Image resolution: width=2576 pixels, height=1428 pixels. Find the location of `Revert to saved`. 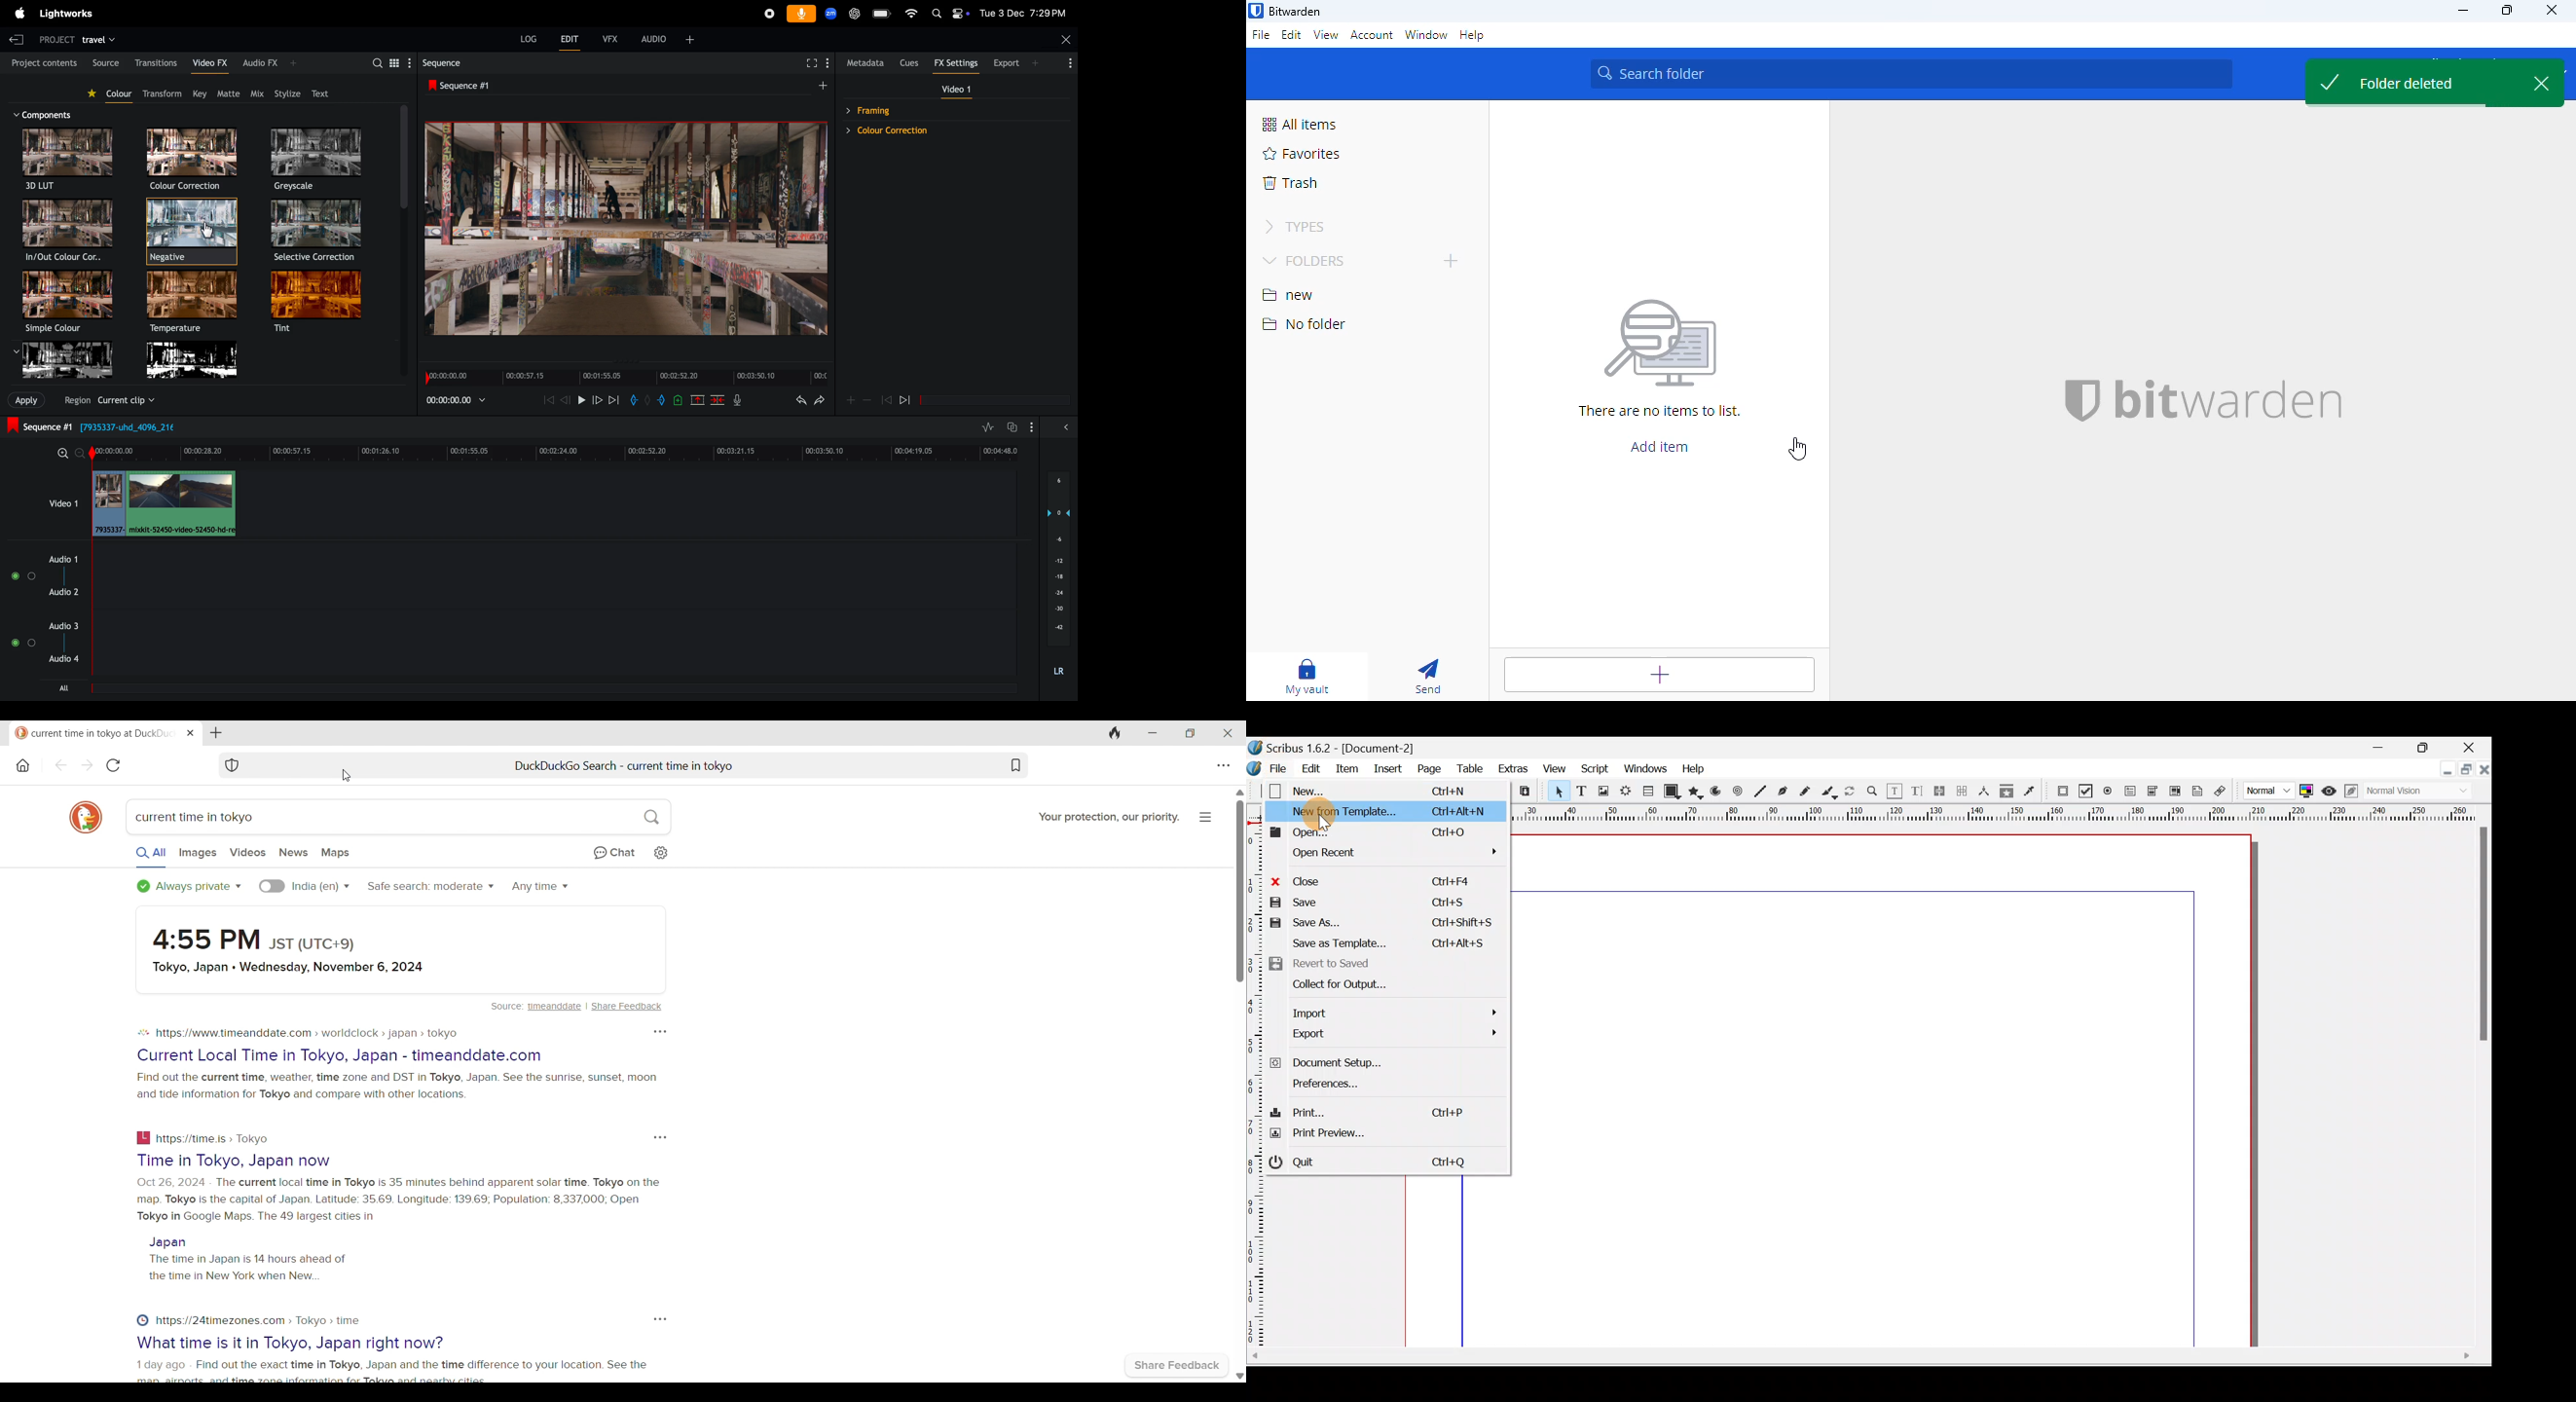

Revert to saved is located at coordinates (1386, 964).